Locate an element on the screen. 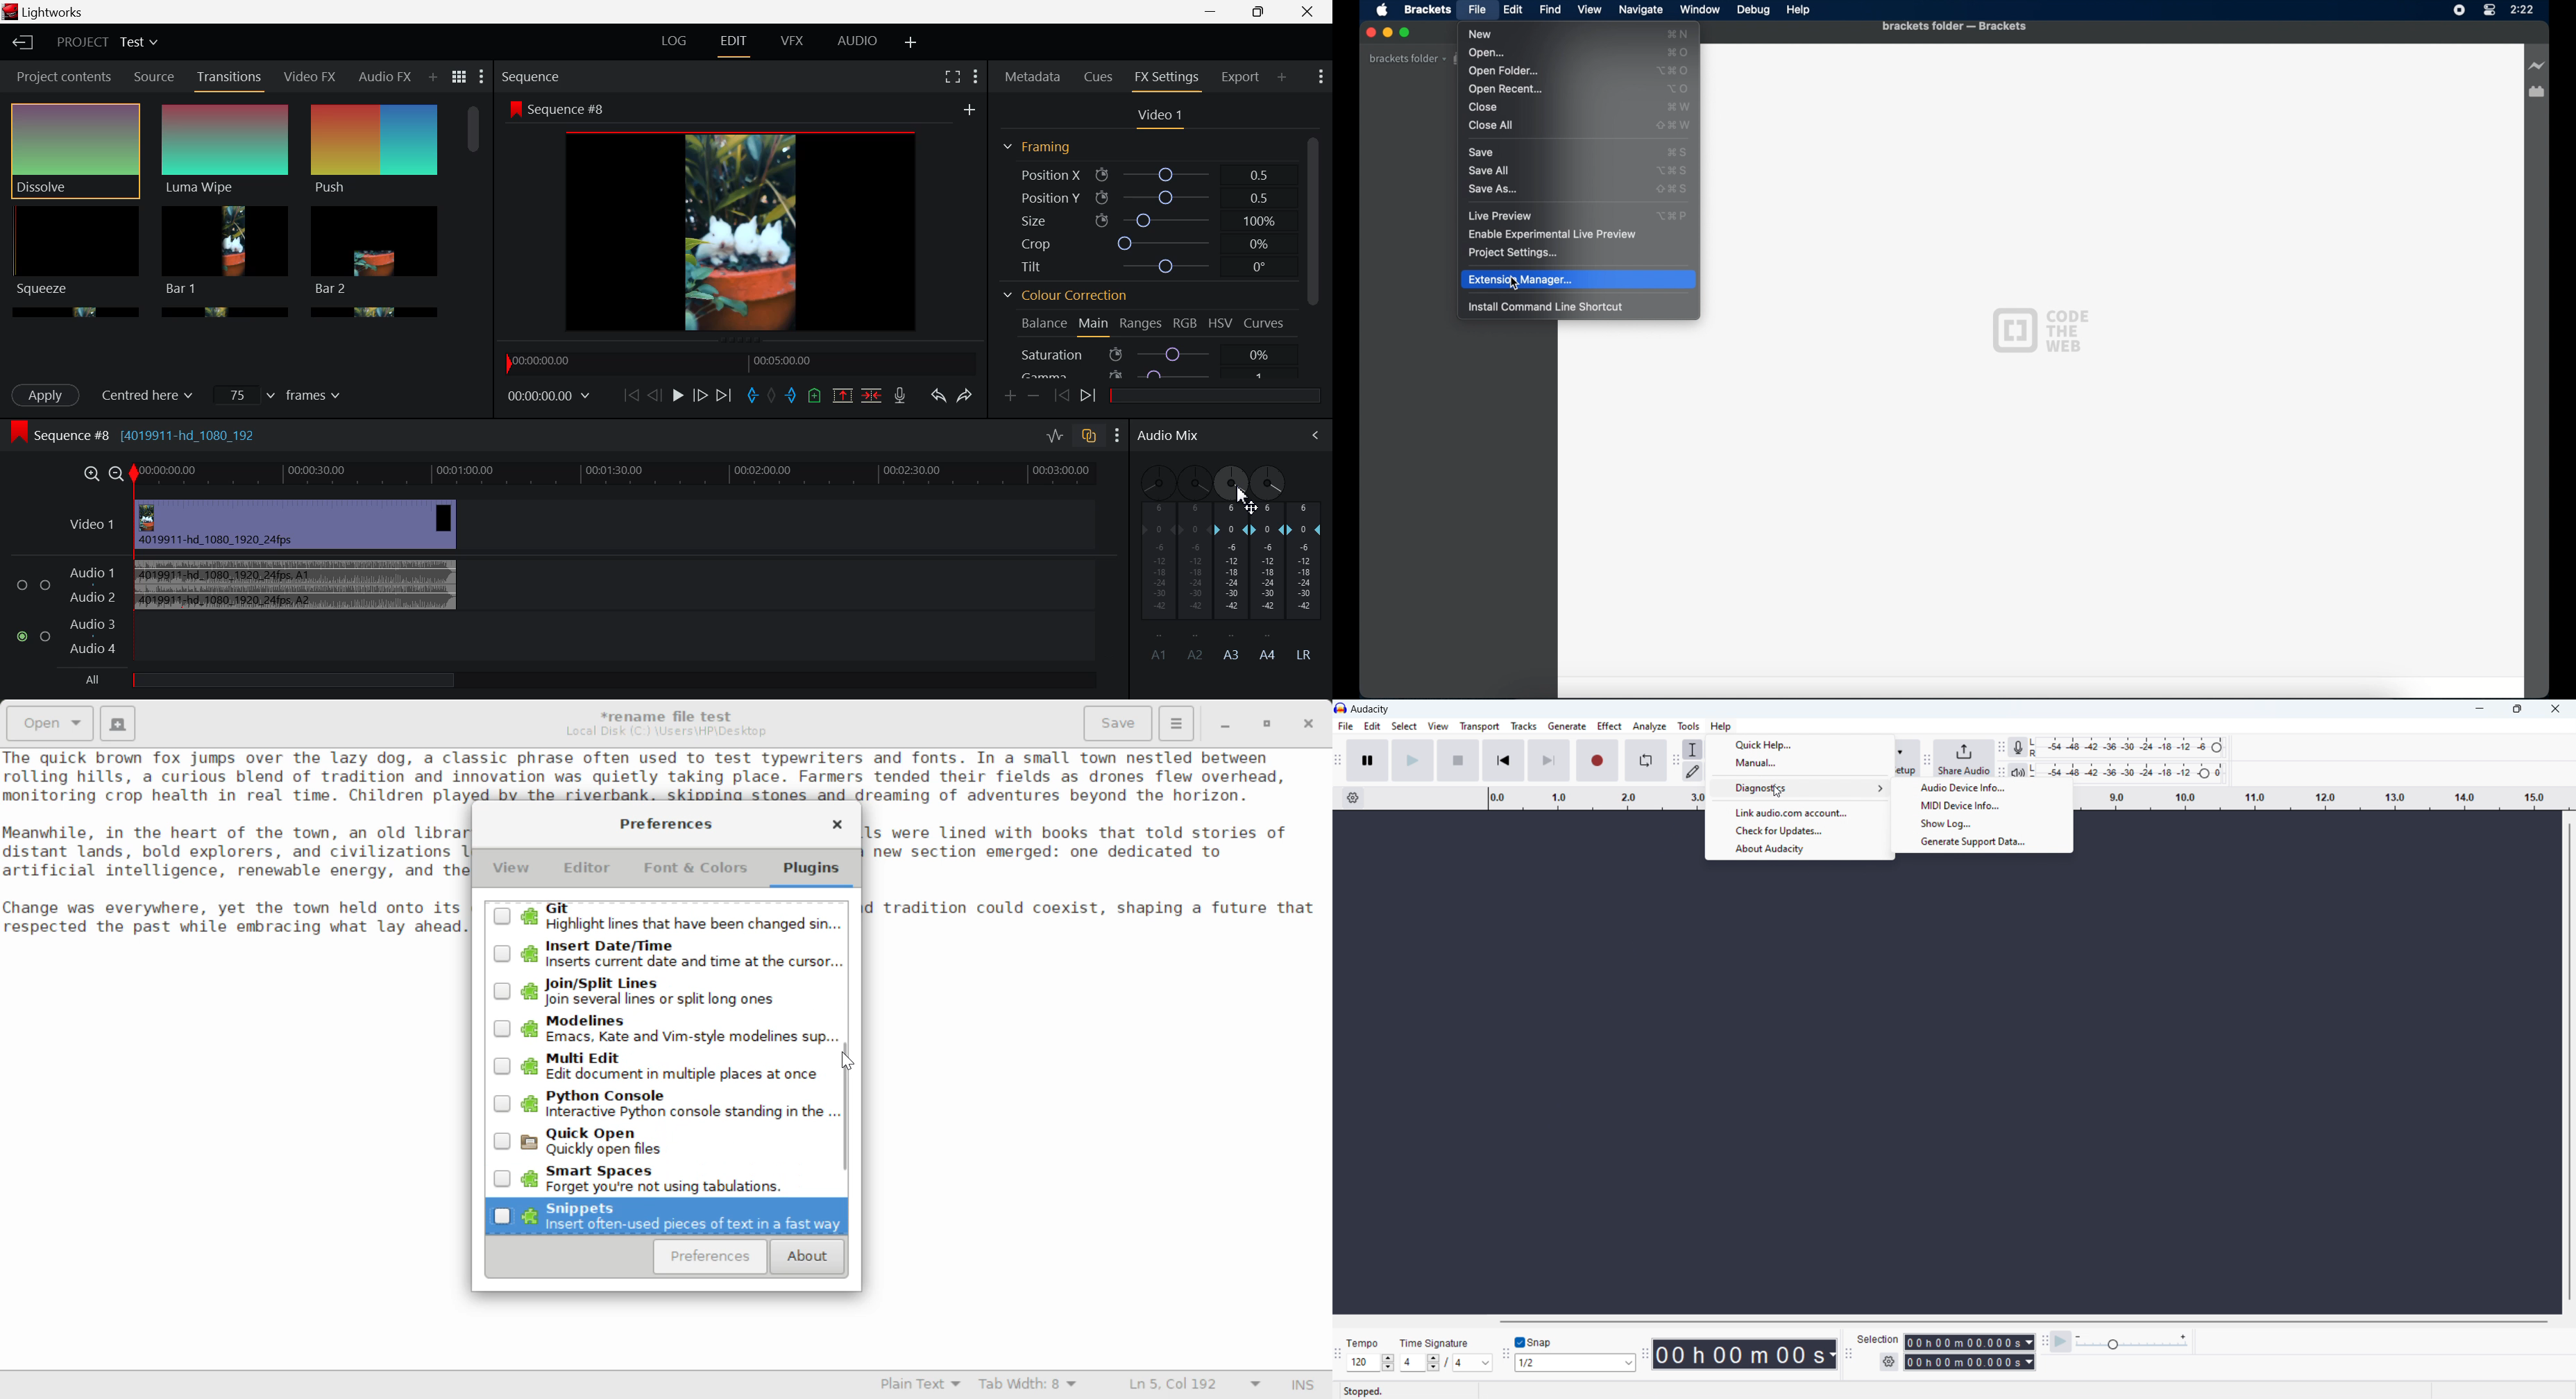 The height and width of the screenshot is (1400, 2576). Sequence #8 (4019911-hd_1080_192) is located at coordinates (137, 434).